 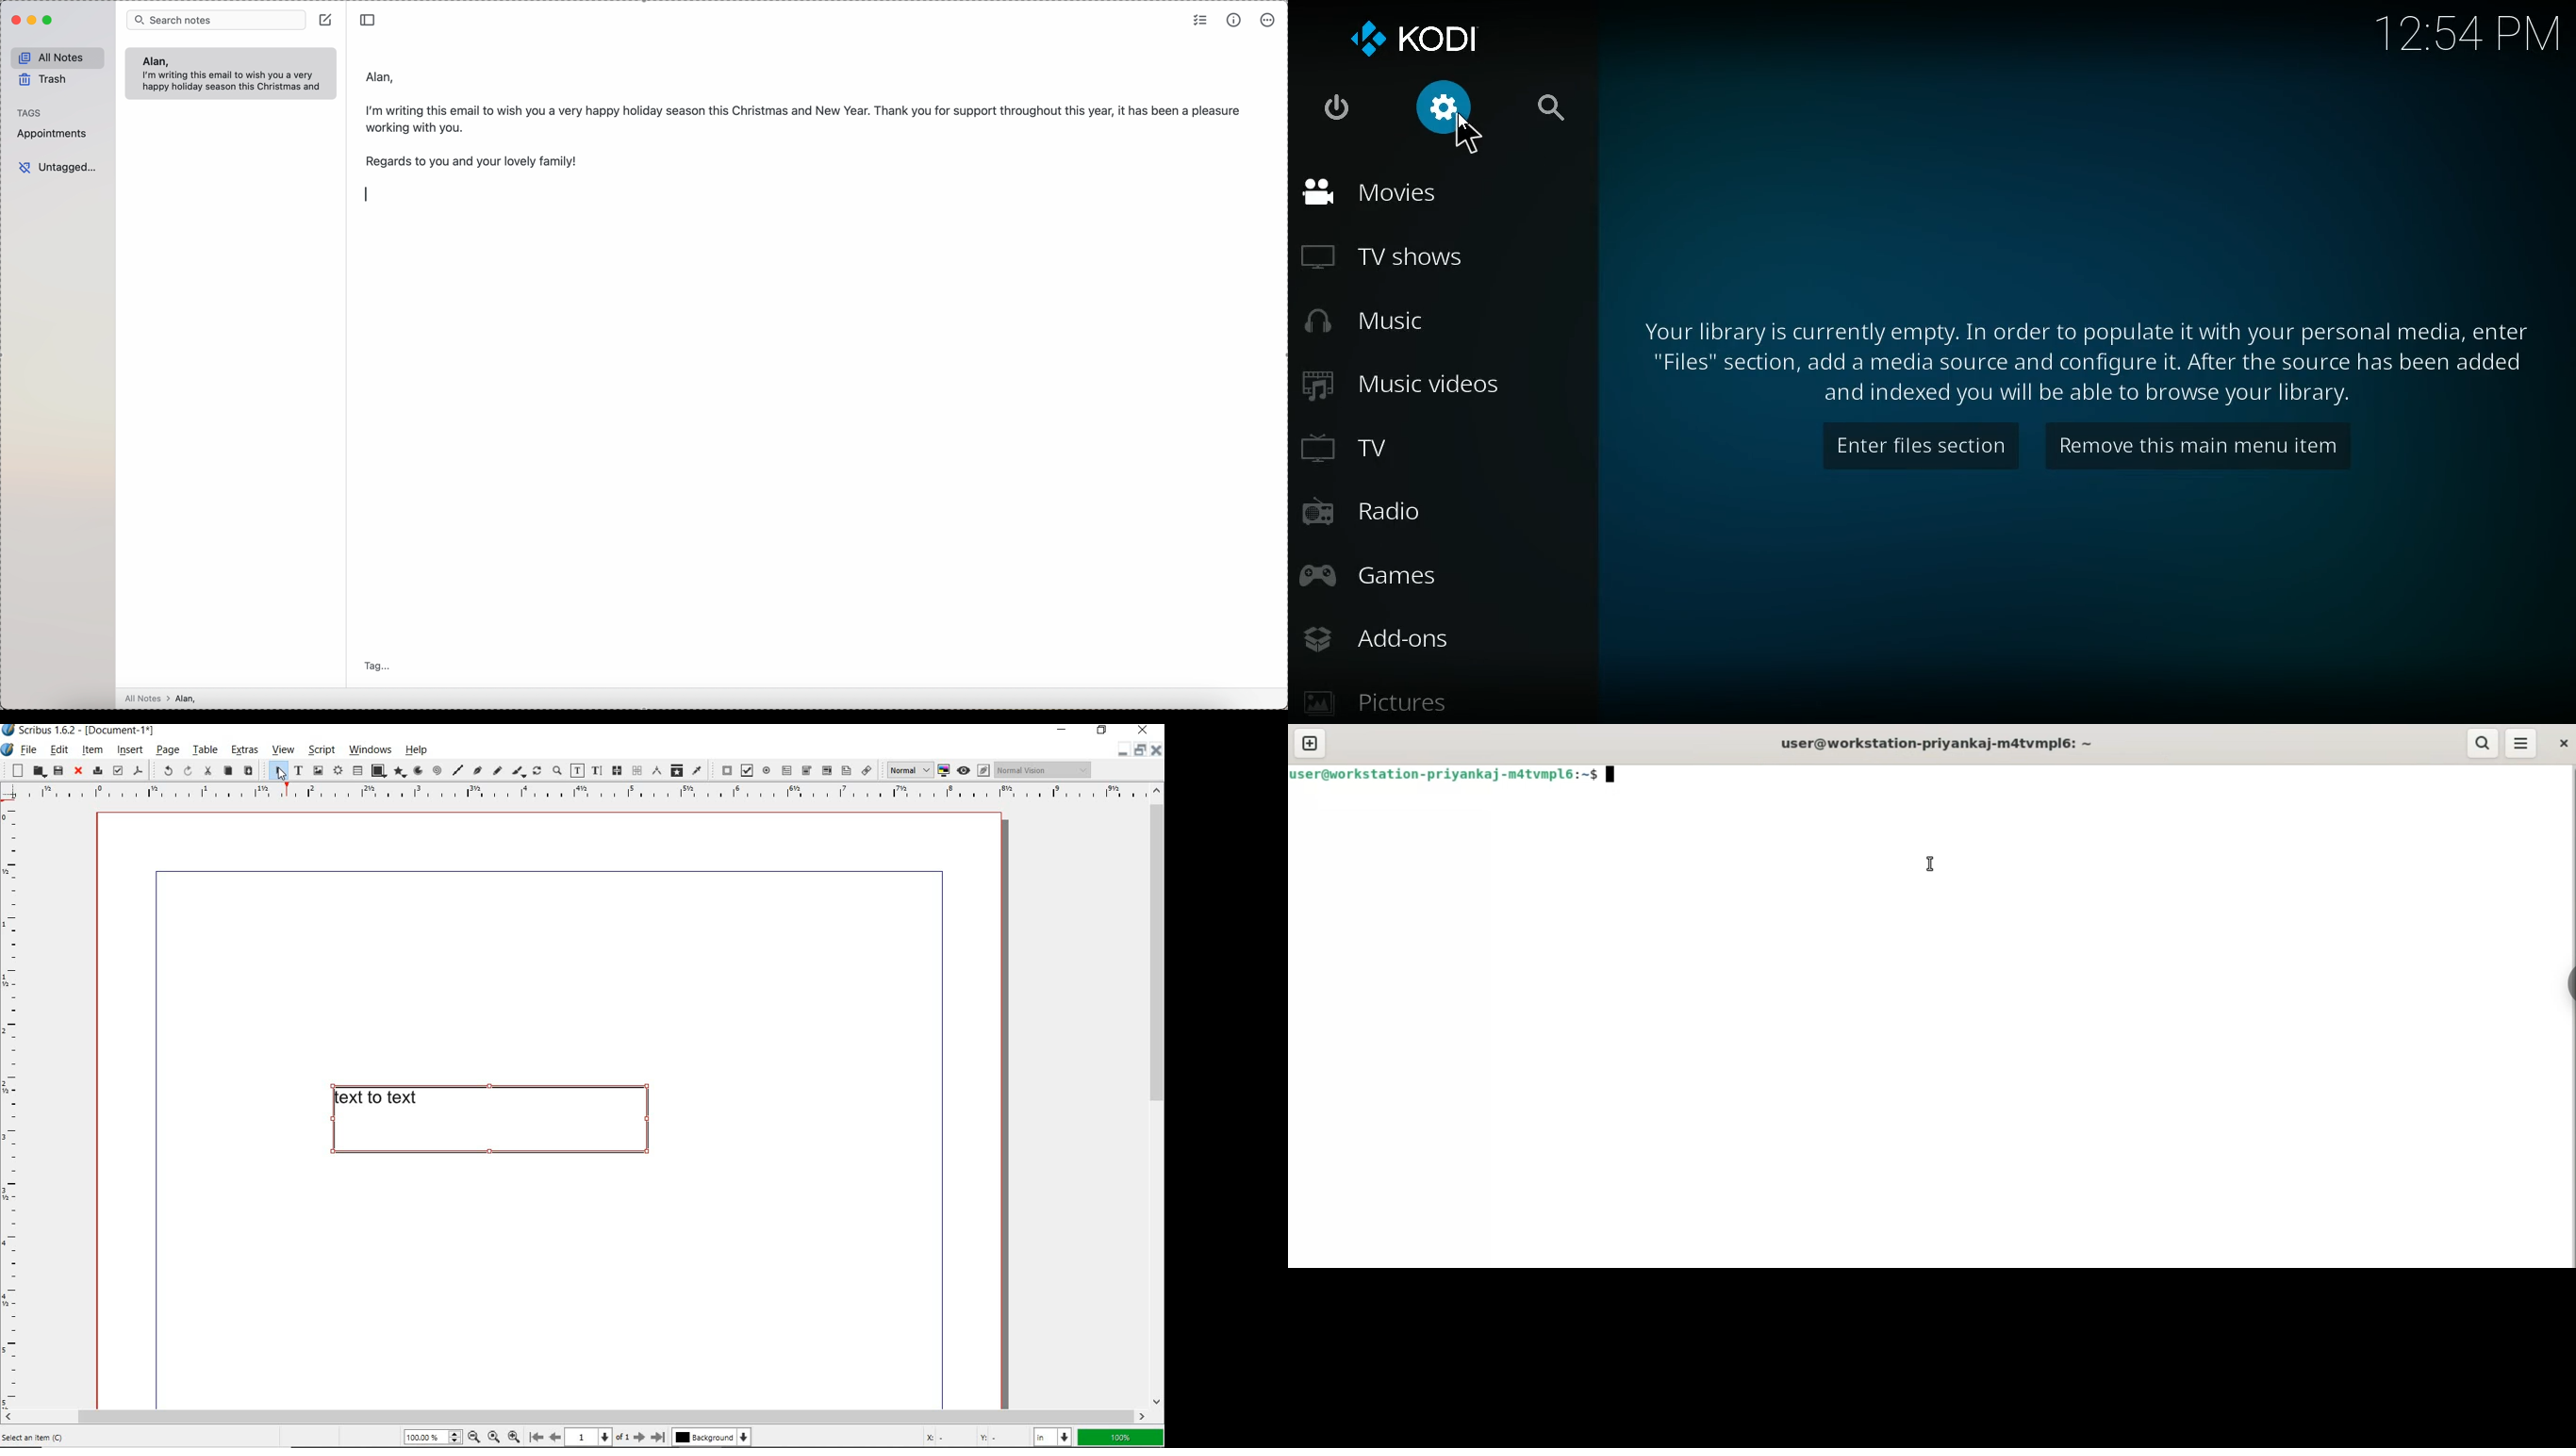 I want to click on link annotation, so click(x=868, y=770).